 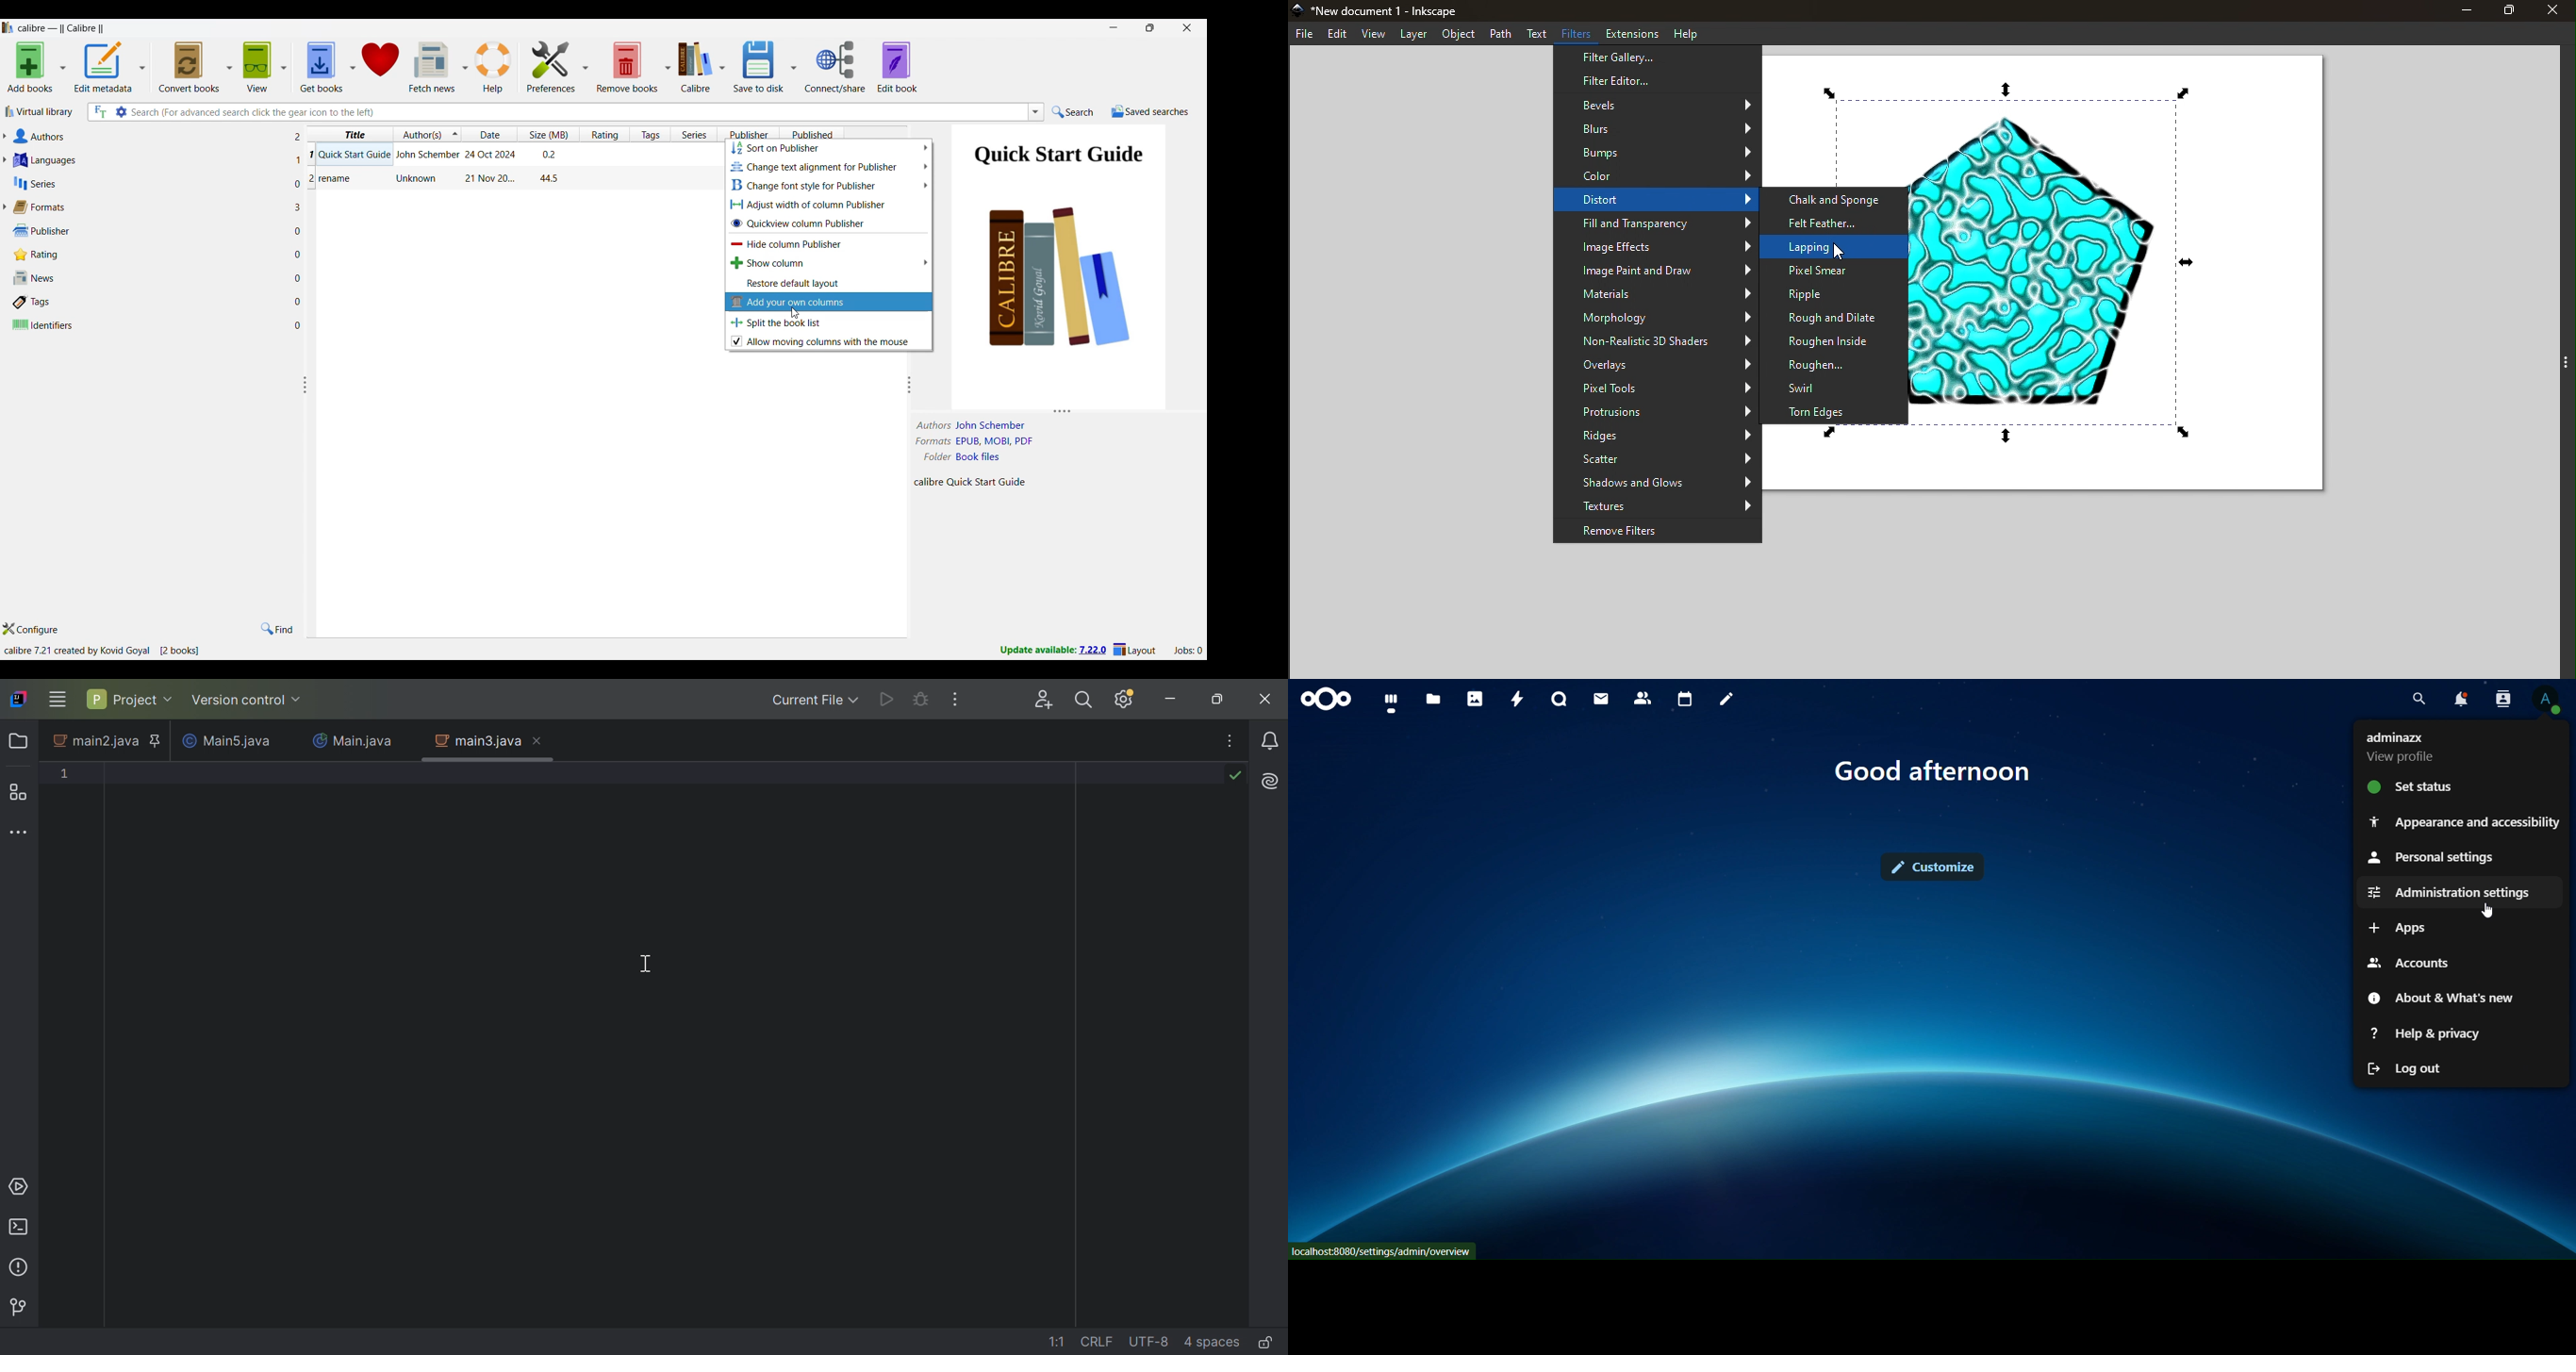 I want to click on Click to expand respective section, so click(x=4, y=172).